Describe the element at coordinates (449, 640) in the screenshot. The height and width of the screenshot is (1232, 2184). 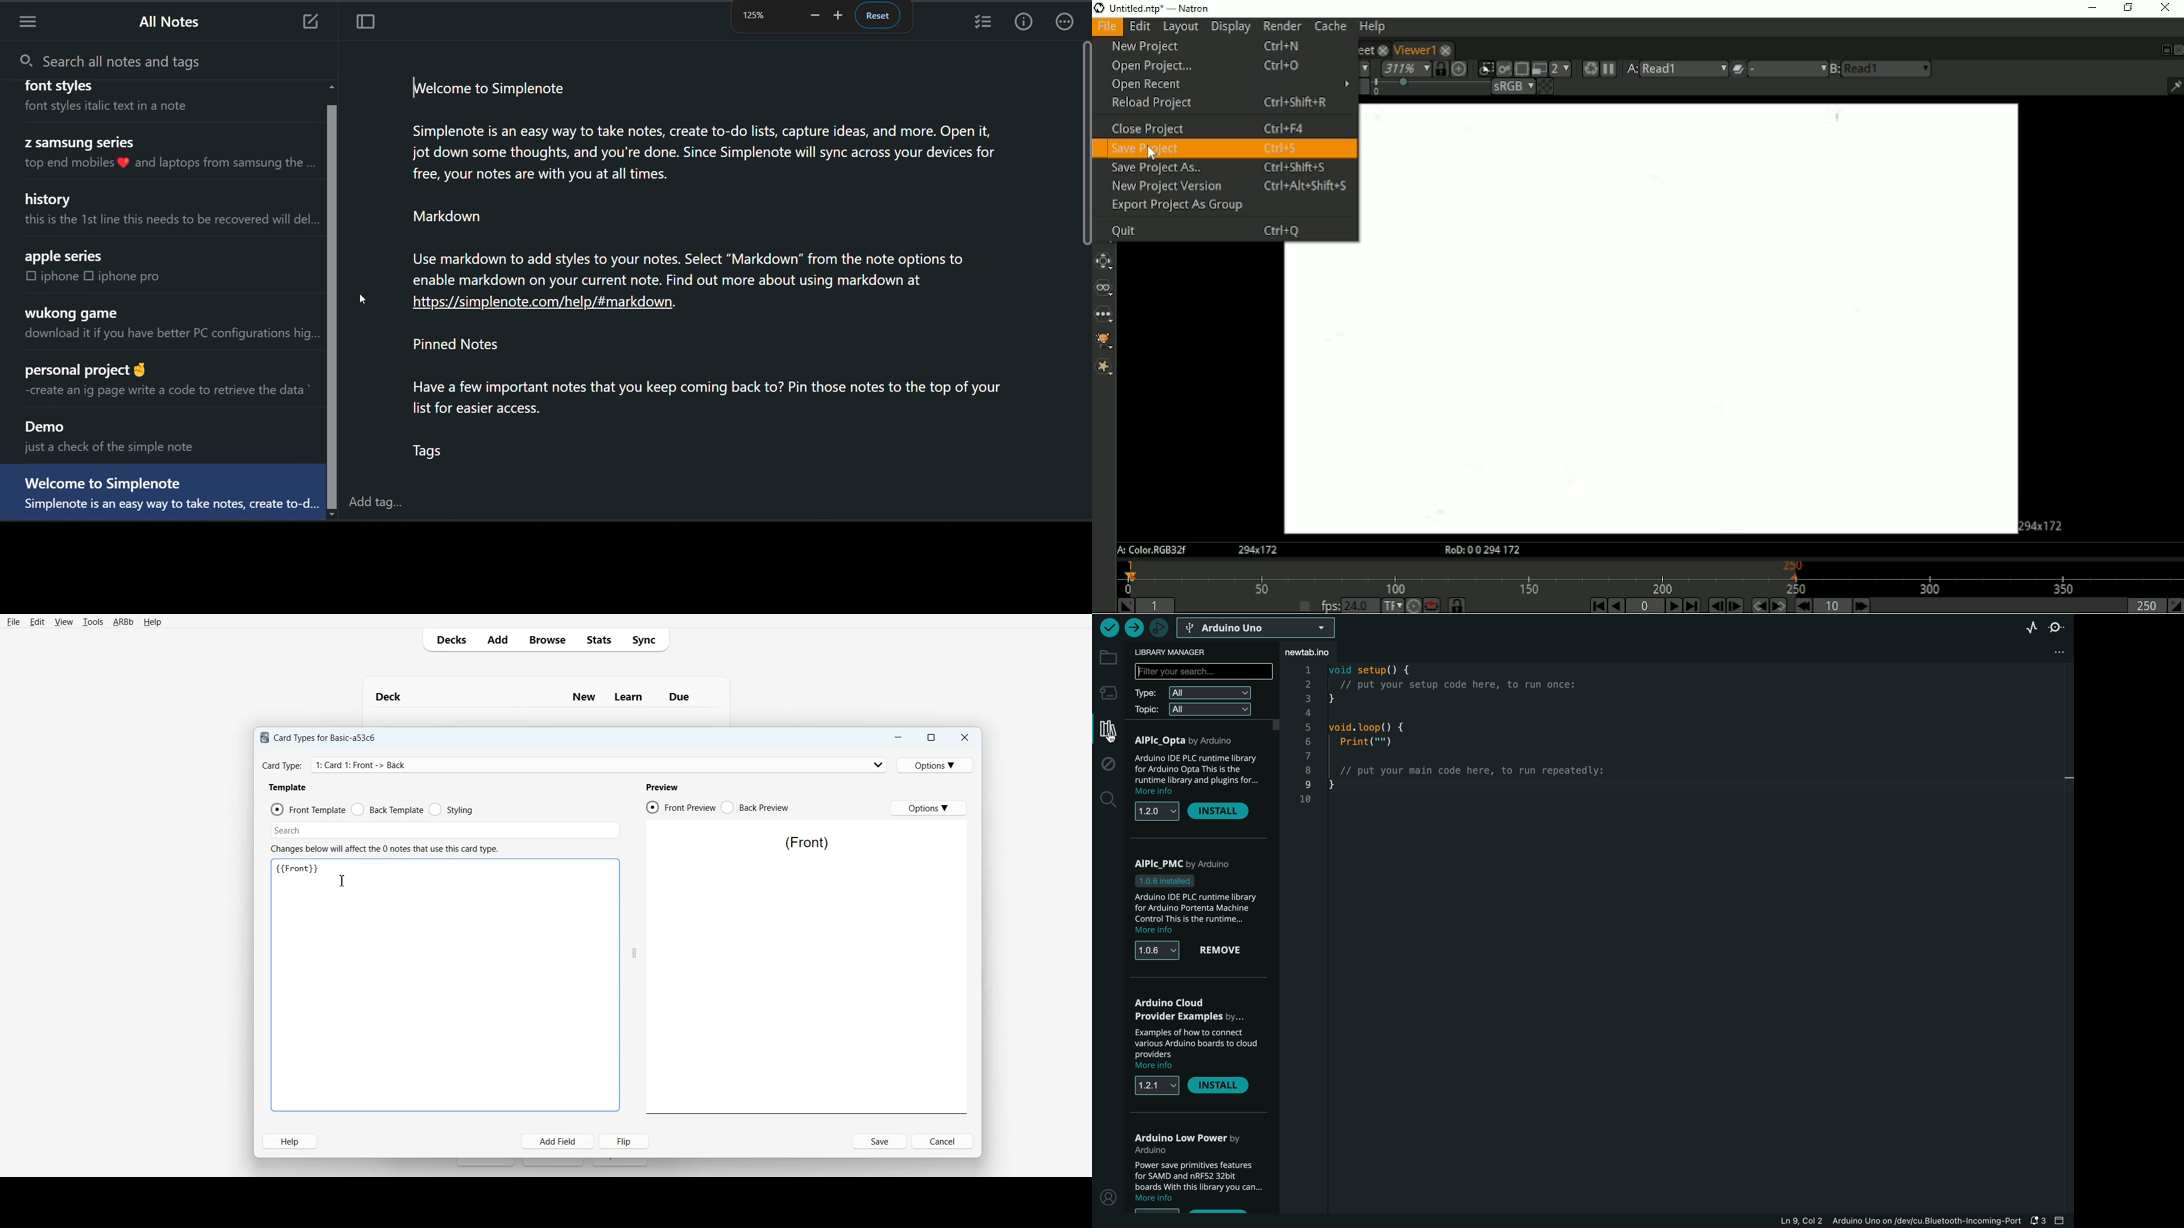
I see `Decks` at that location.